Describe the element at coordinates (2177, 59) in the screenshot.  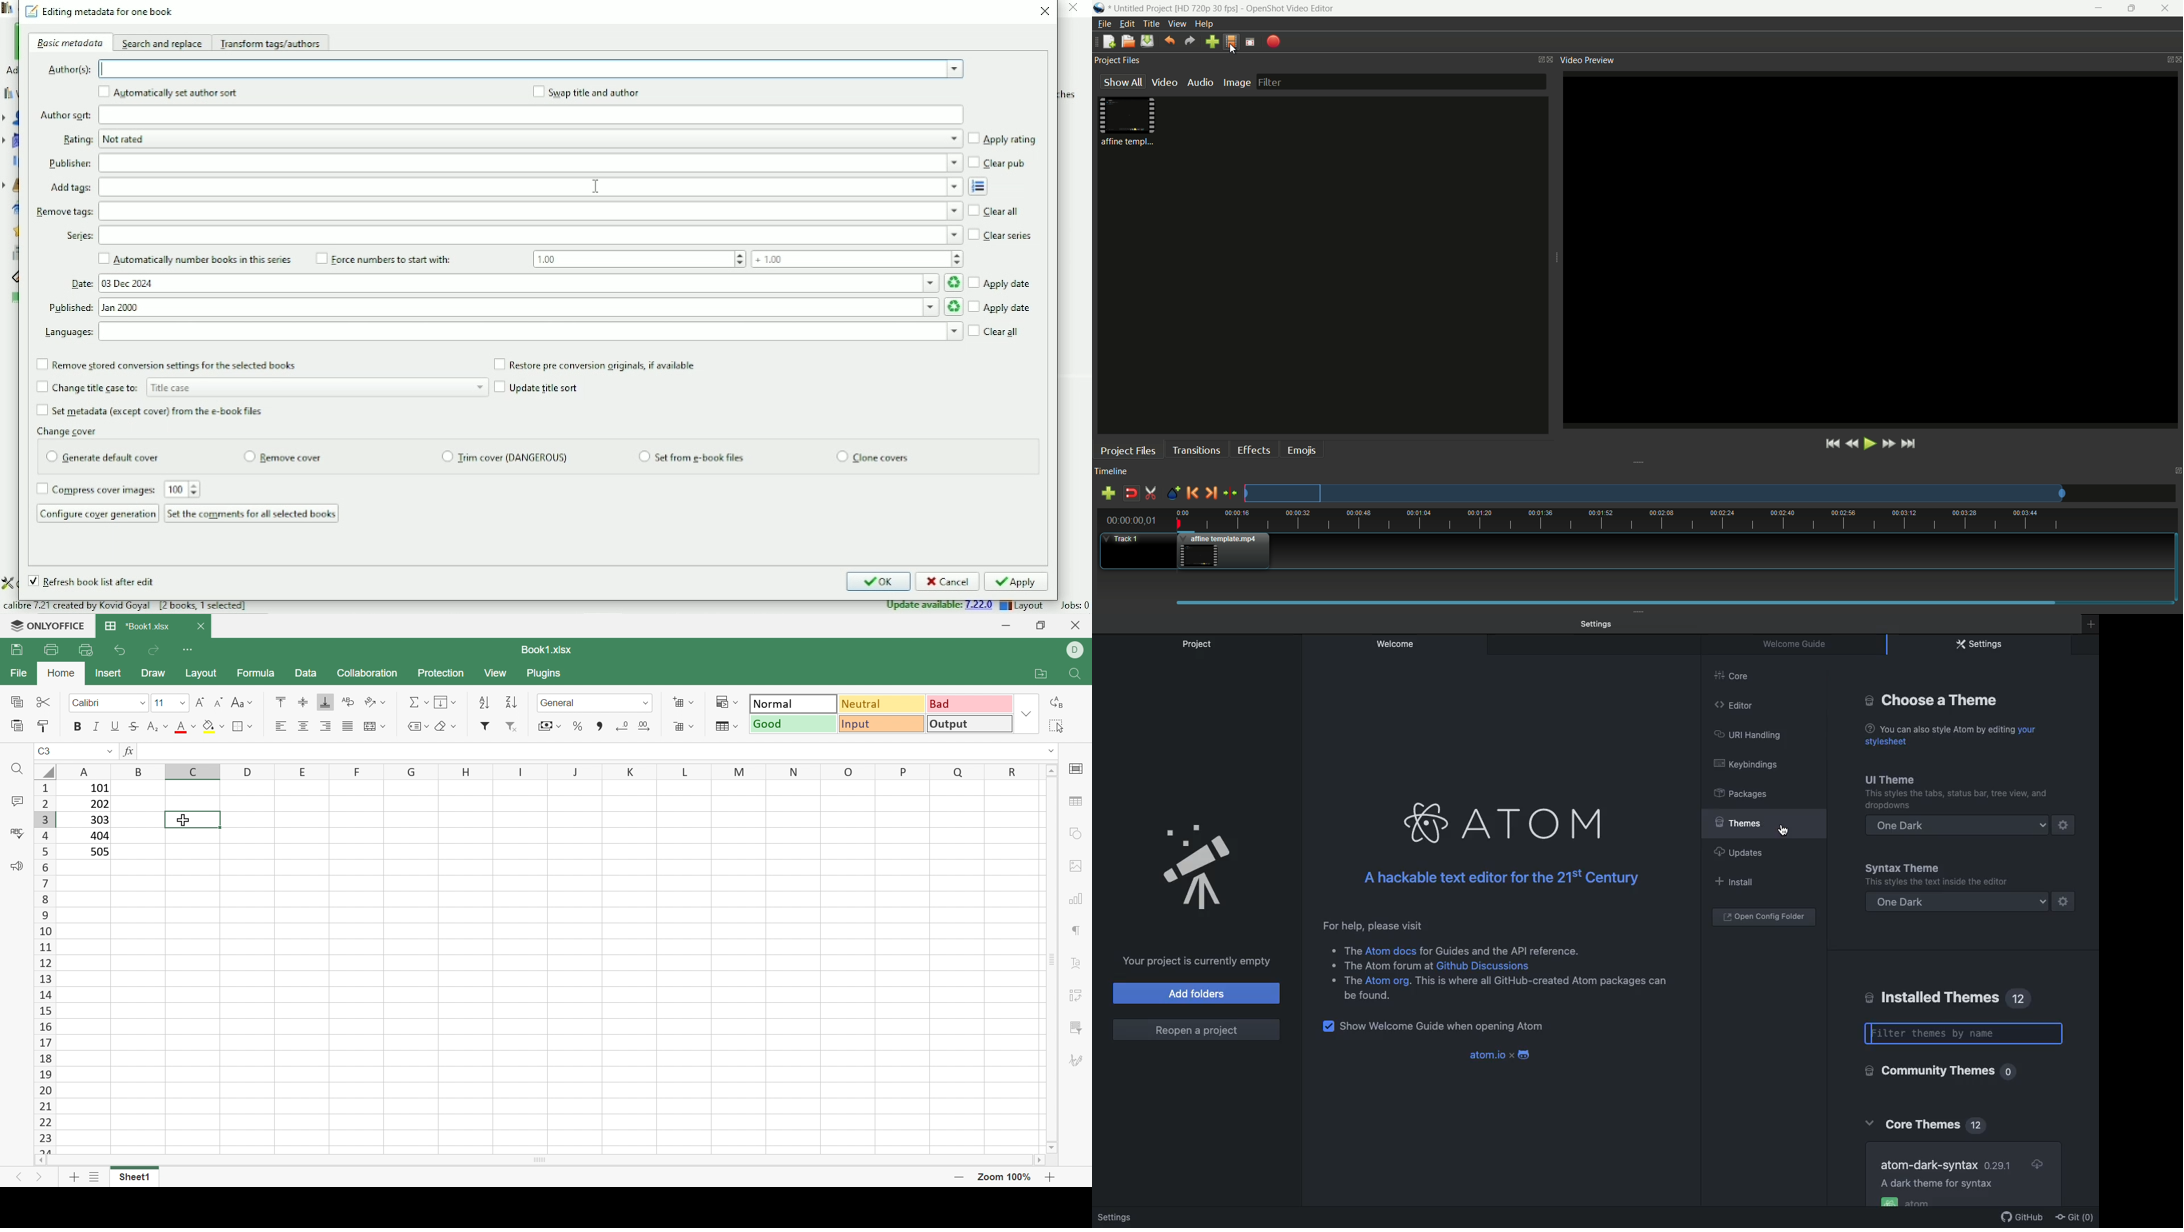
I see `close video preview` at that location.